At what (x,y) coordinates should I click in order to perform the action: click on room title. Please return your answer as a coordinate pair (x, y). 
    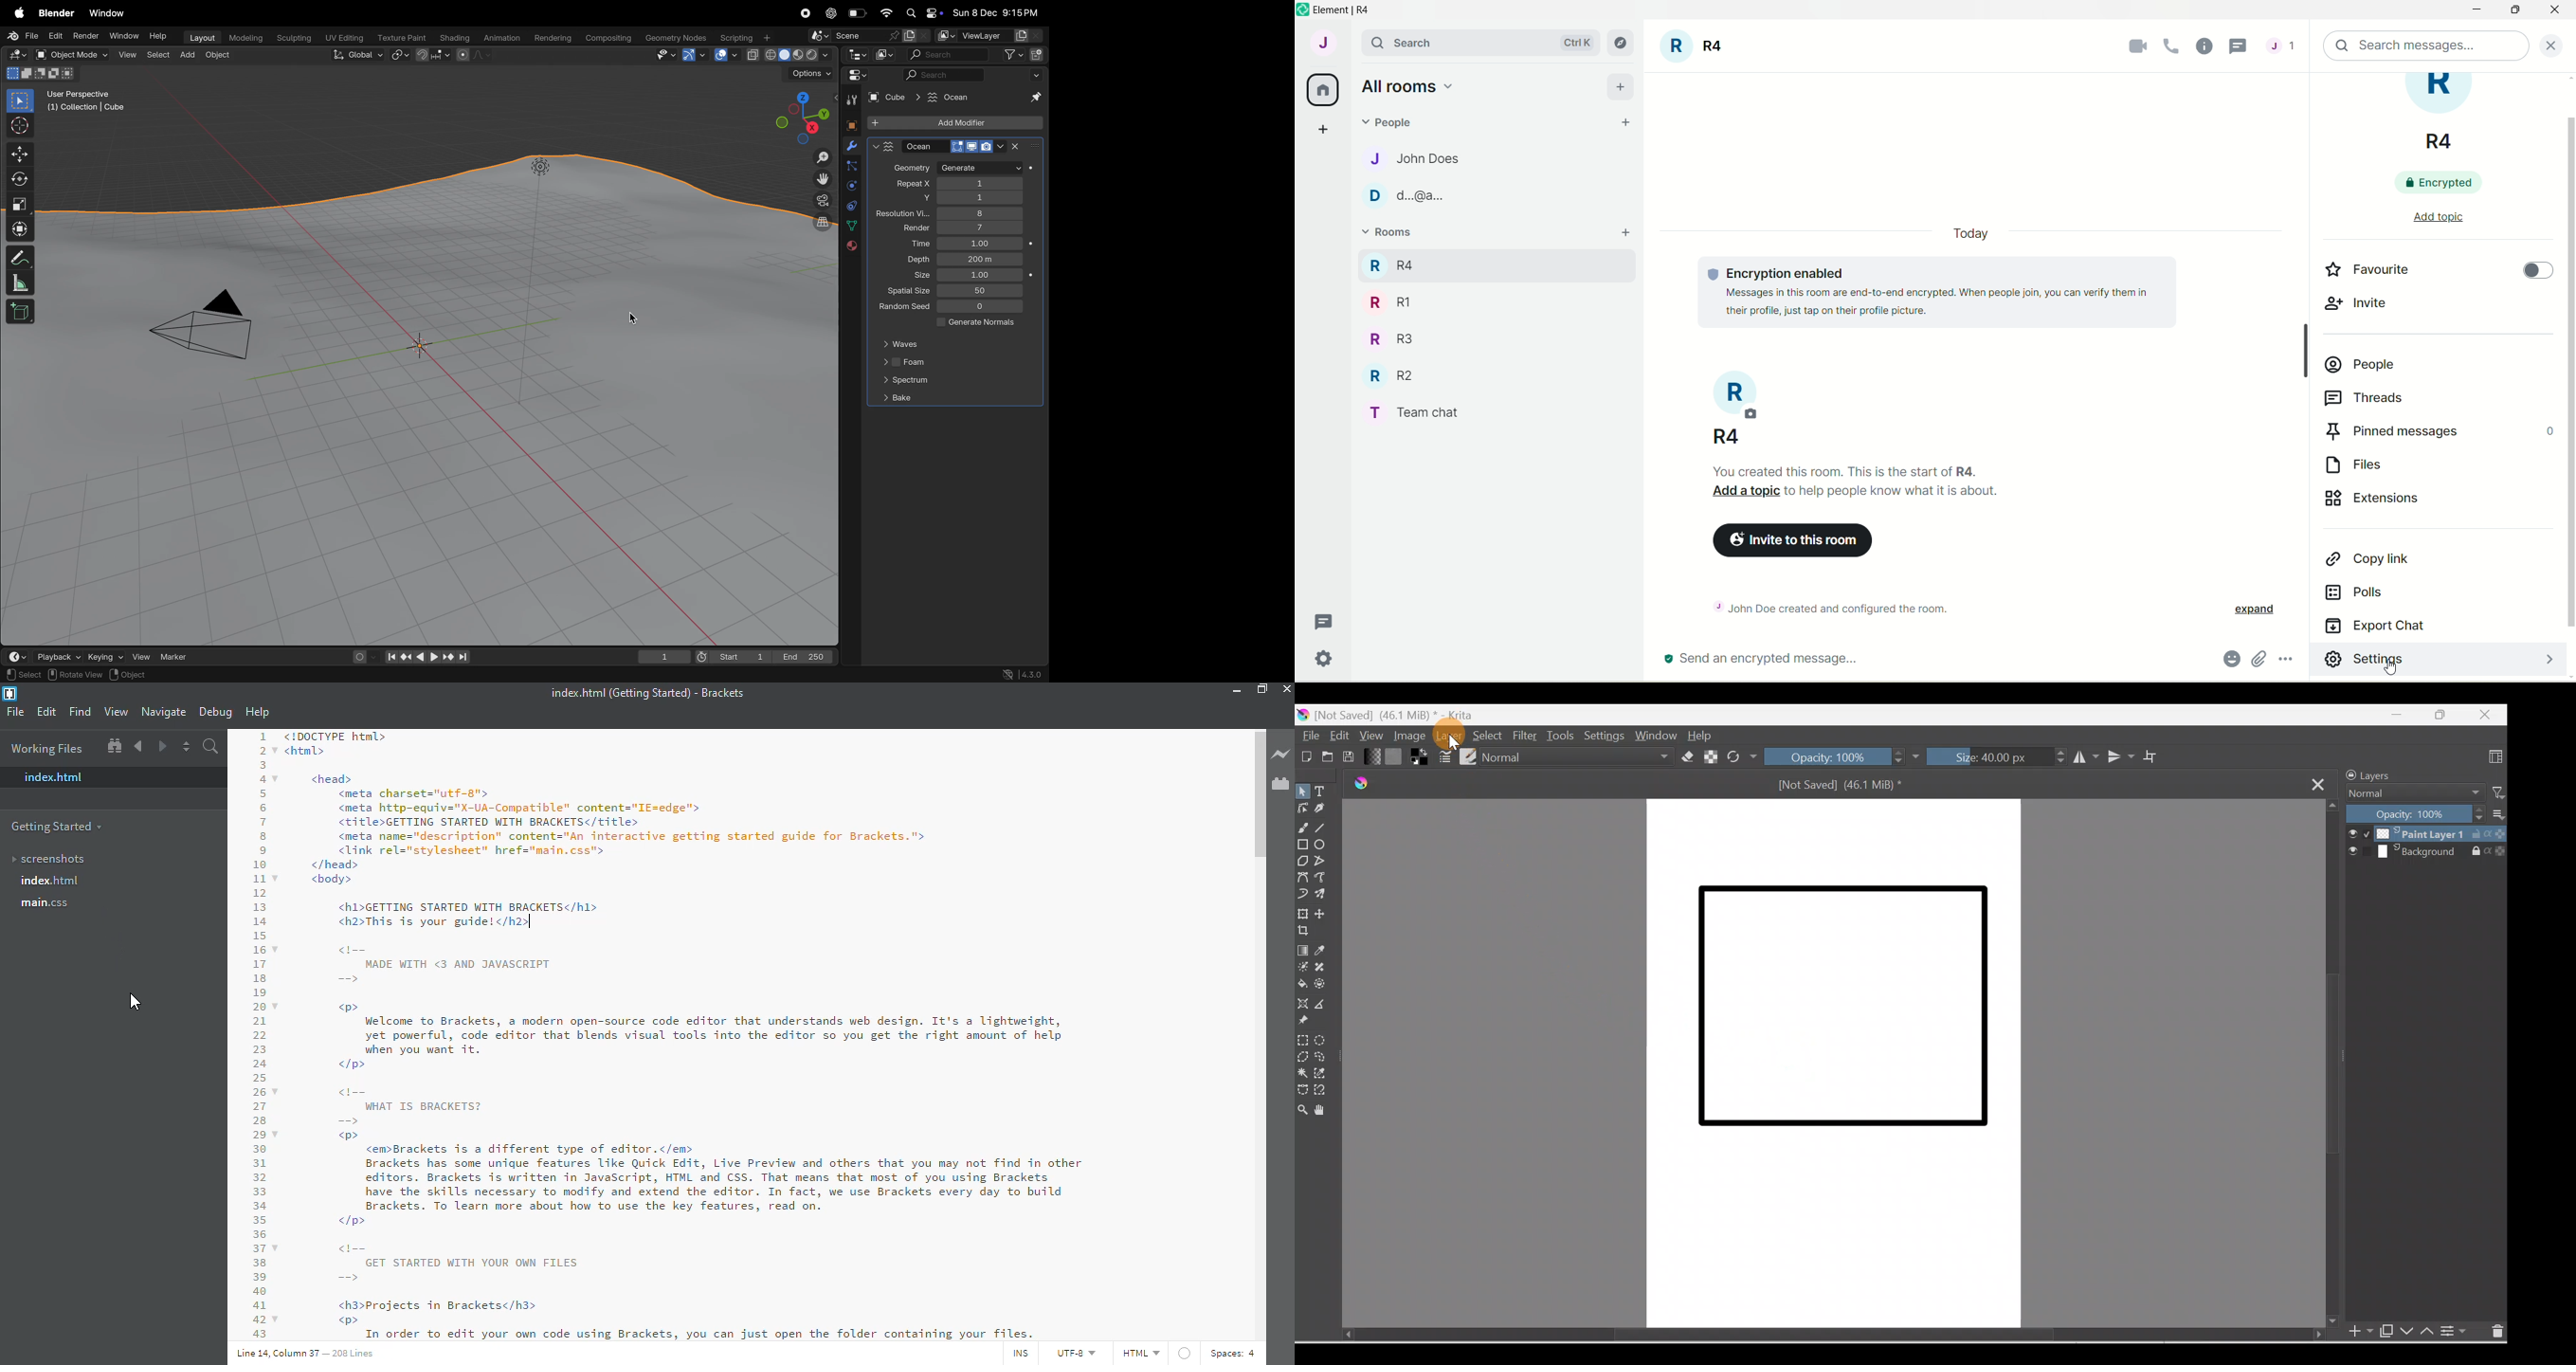
    Looking at the image, I should click on (1694, 48).